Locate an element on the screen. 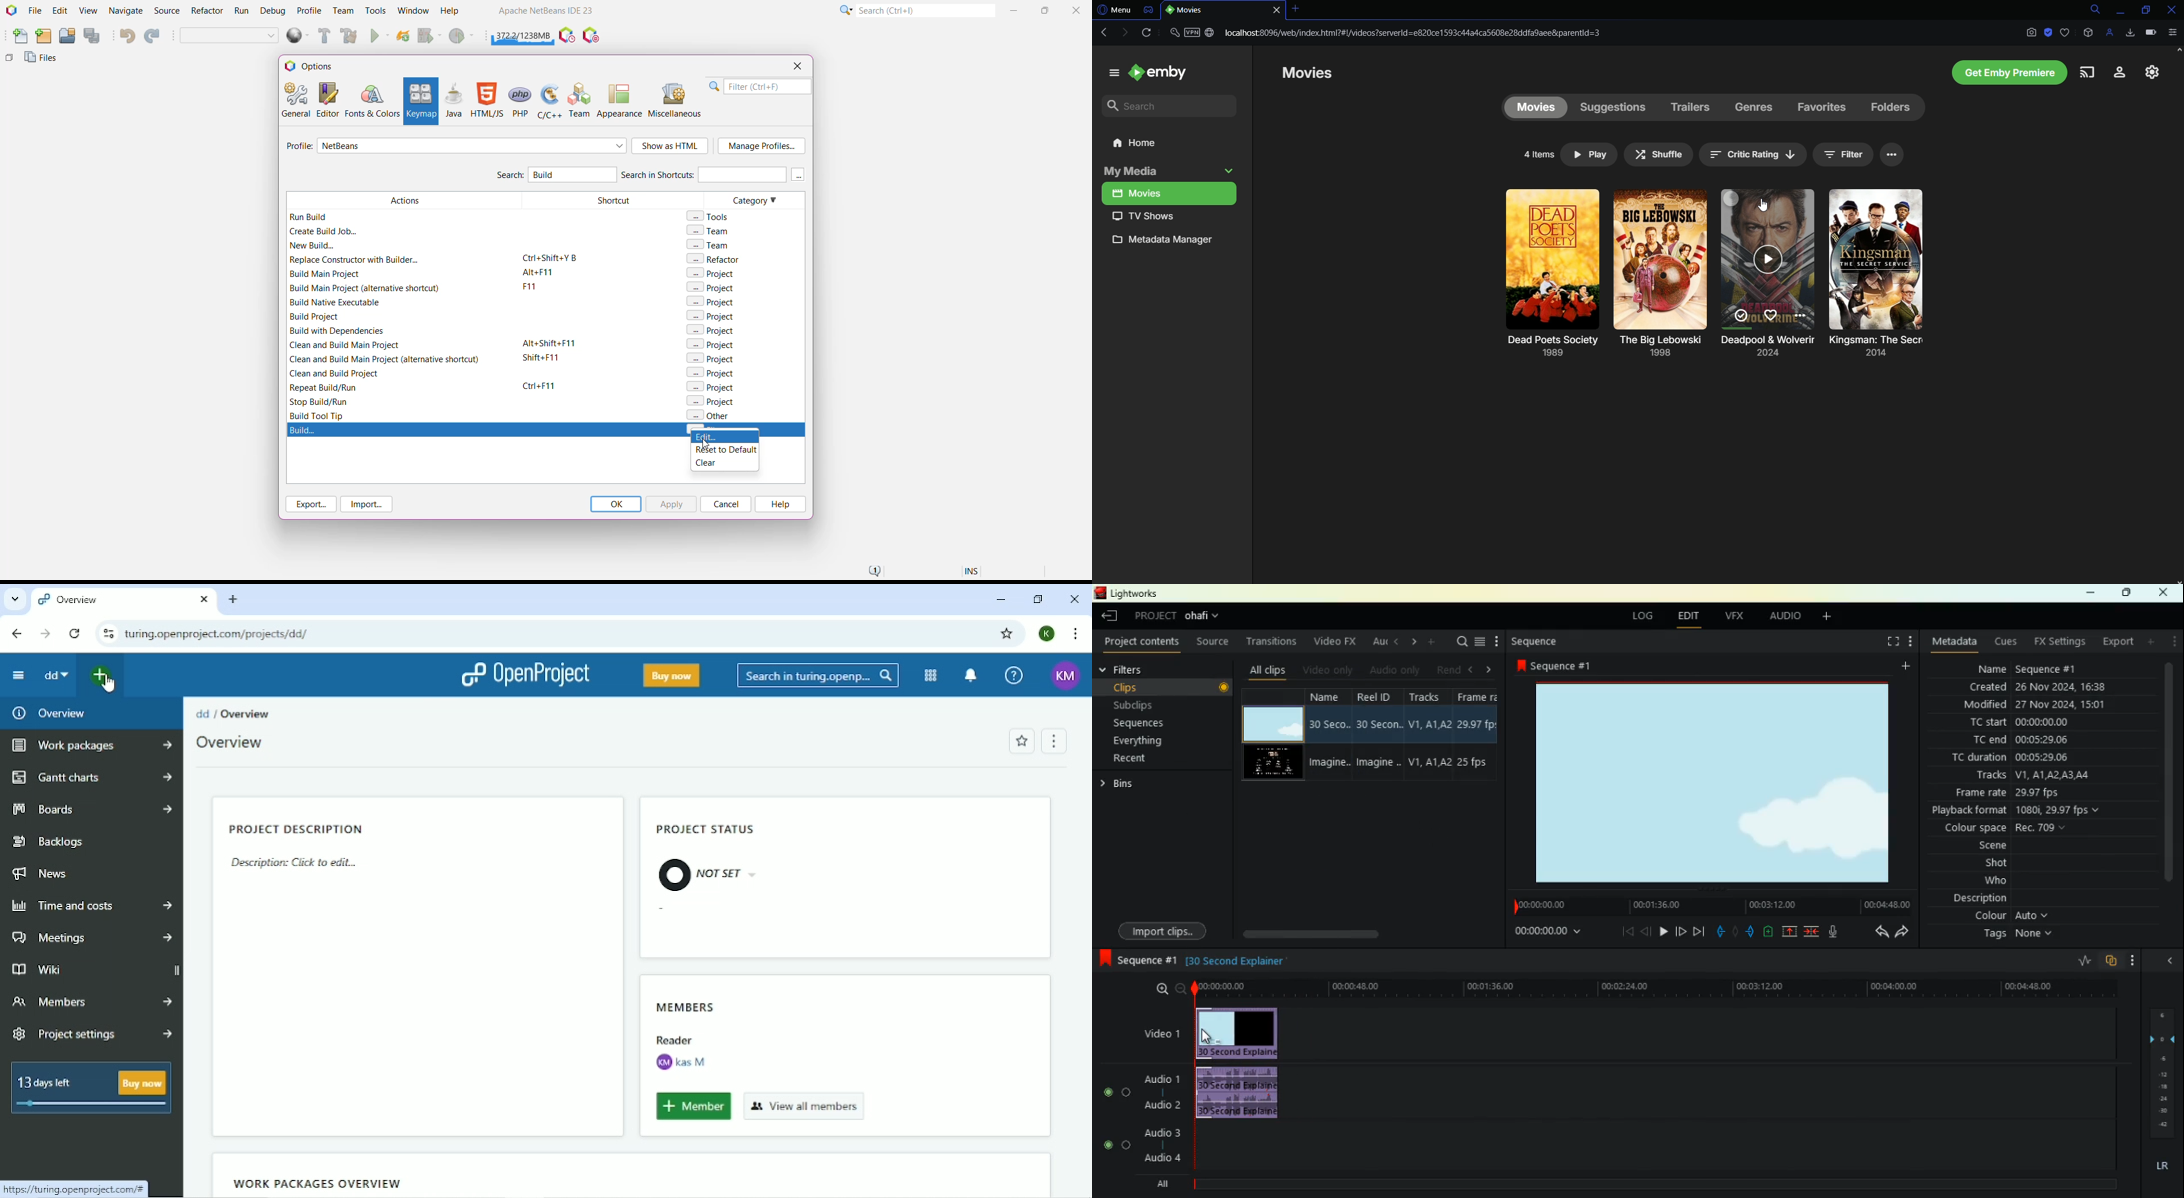 The width and height of the screenshot is (2184, 1204). forward is located at coordinates (1681, 930).